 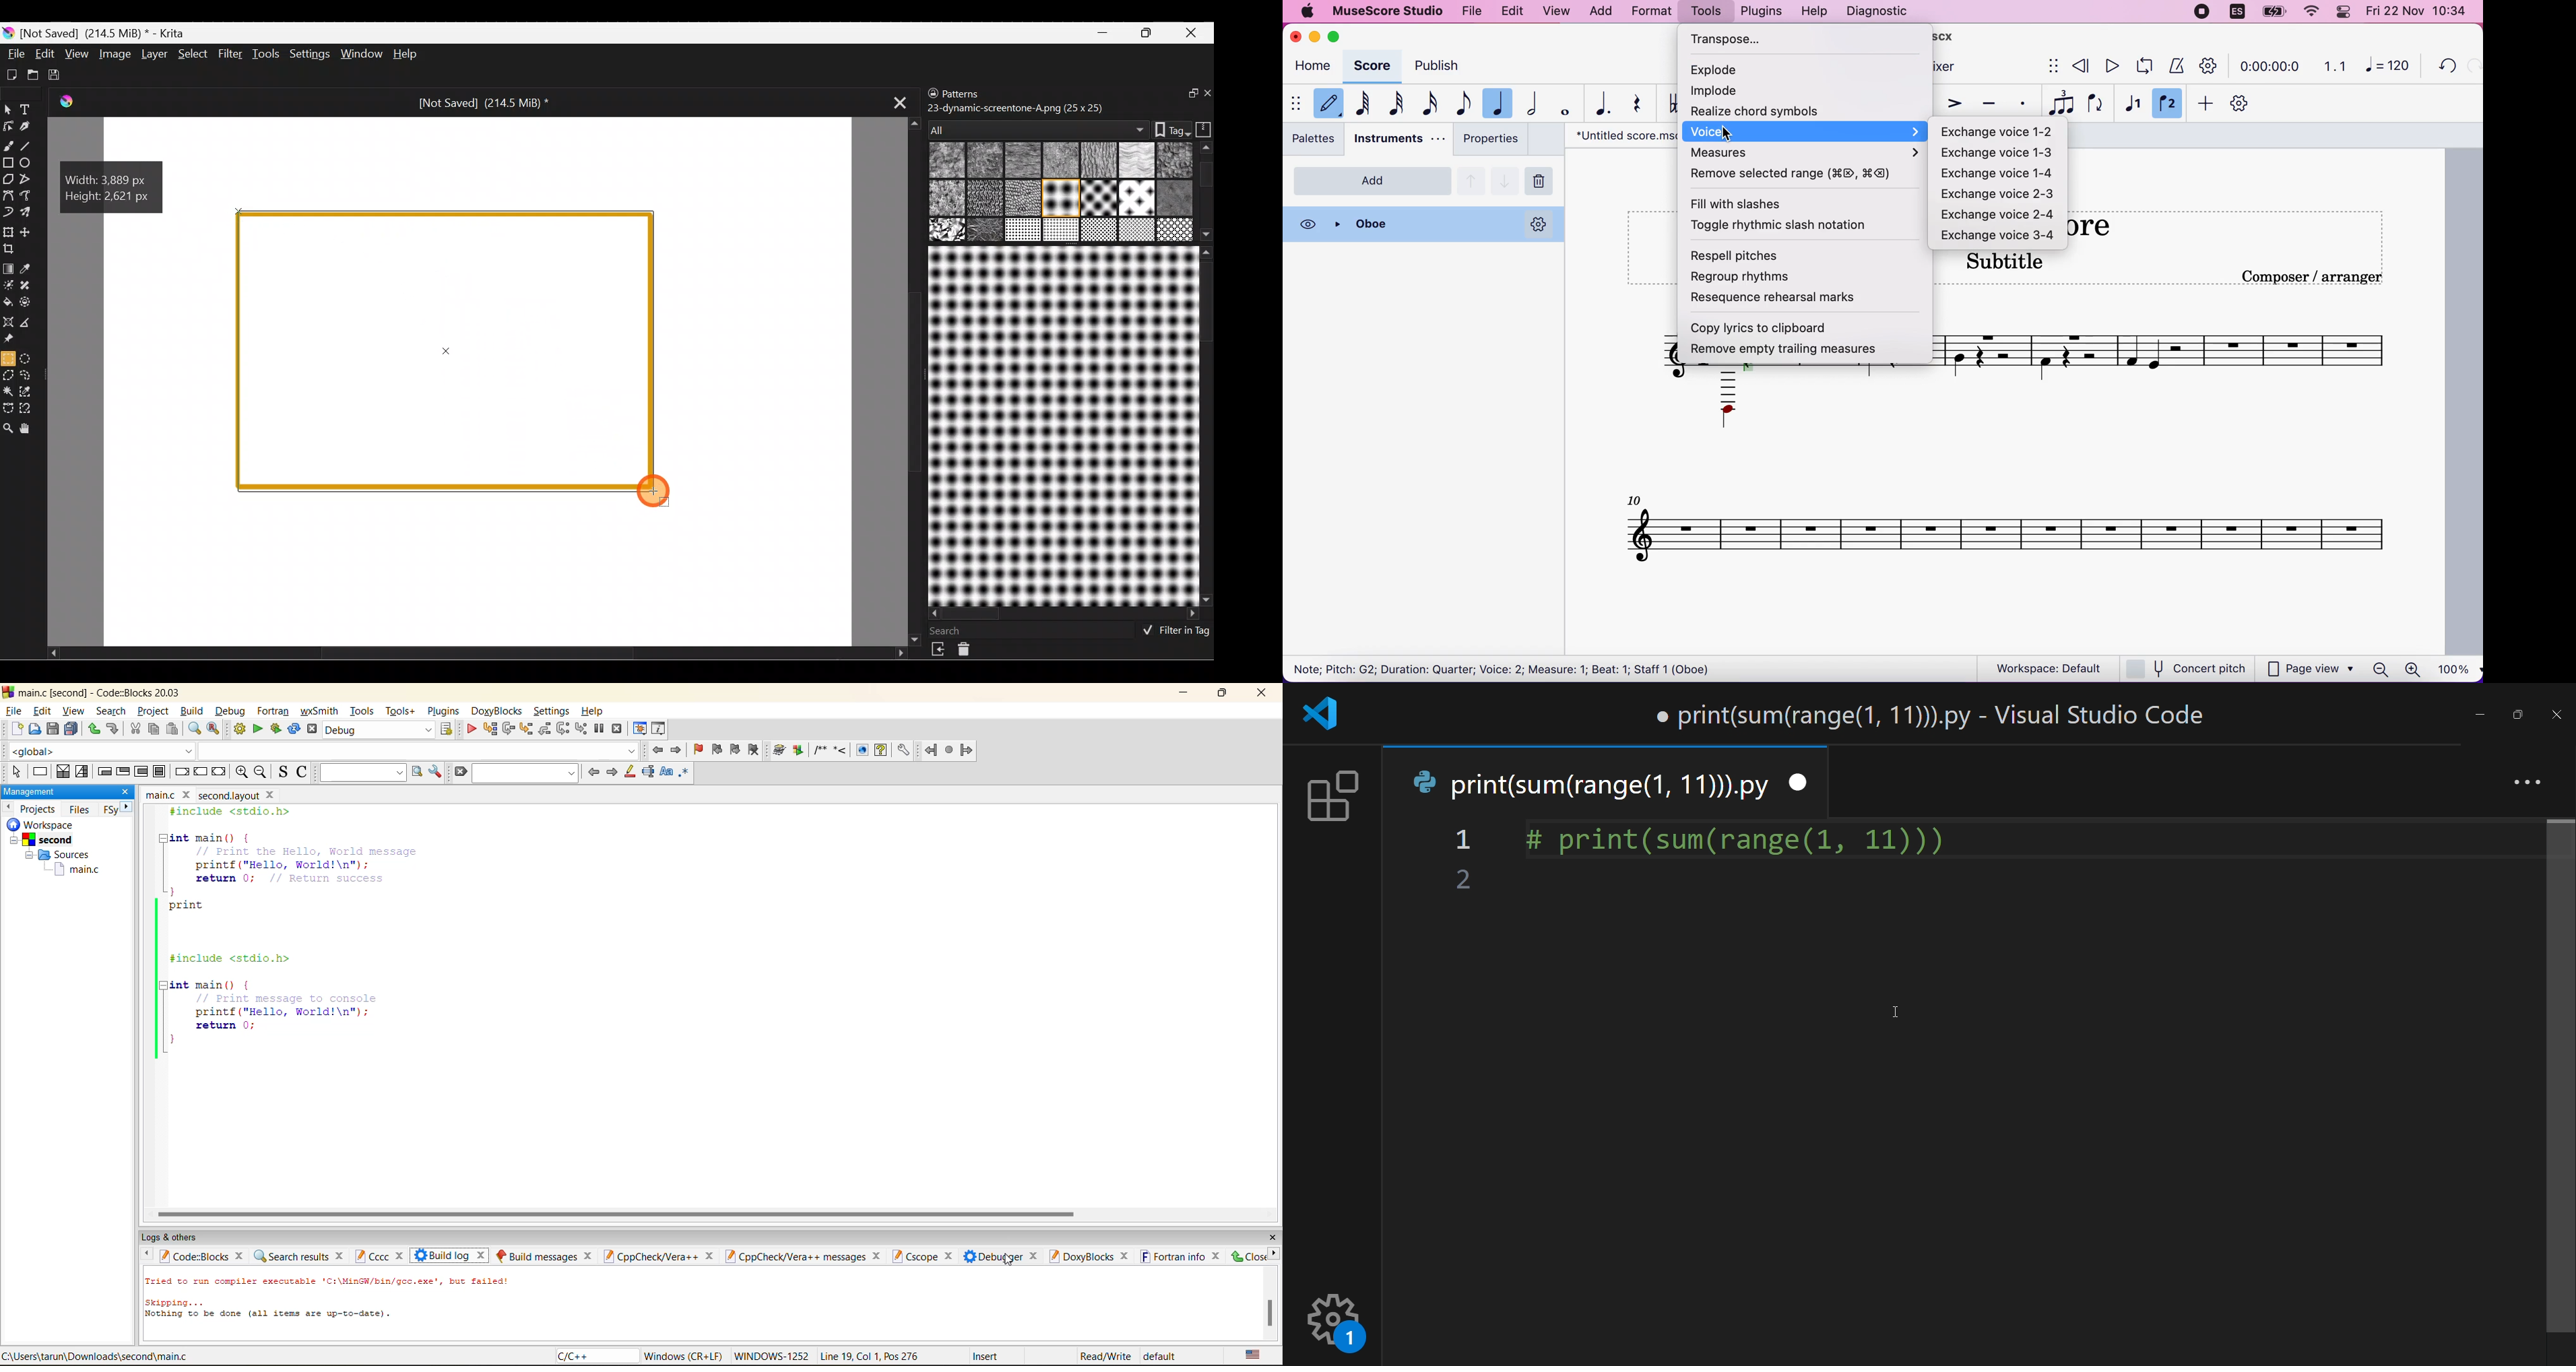 I want to click on continue instruction, so click(x=201, y=771).